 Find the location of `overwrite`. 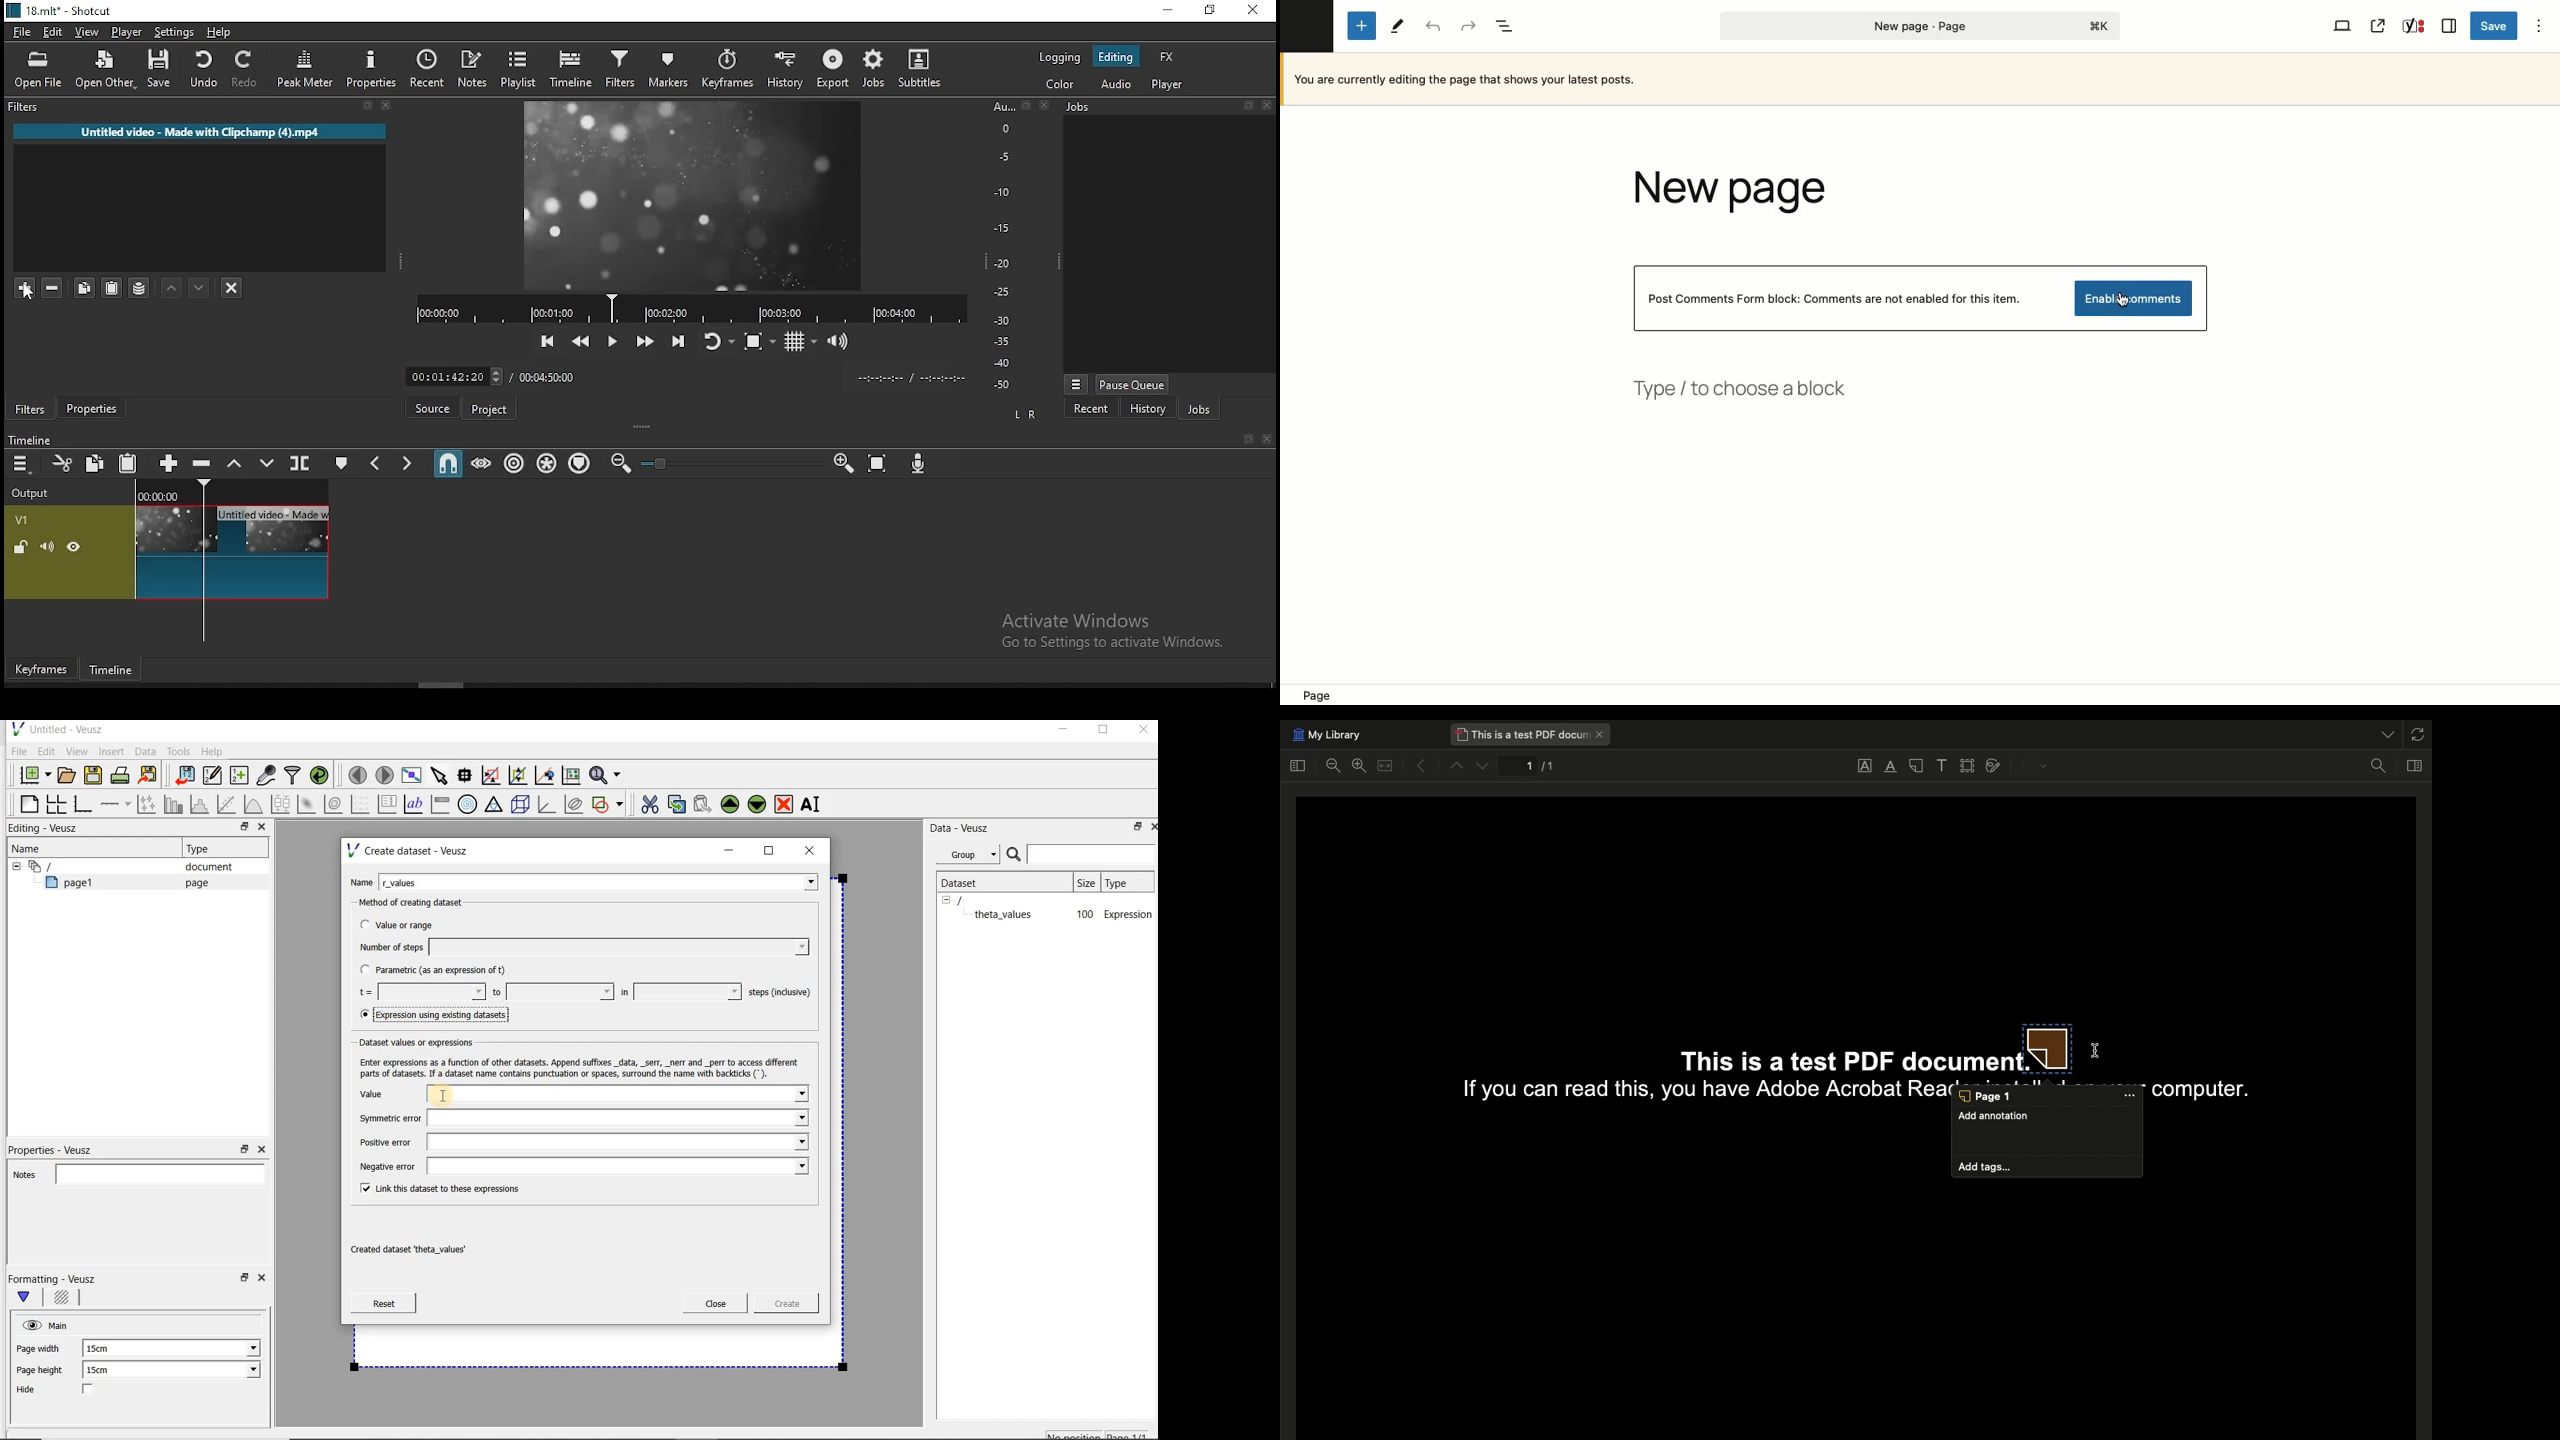

overwrite is located at coordinates (266, 462).